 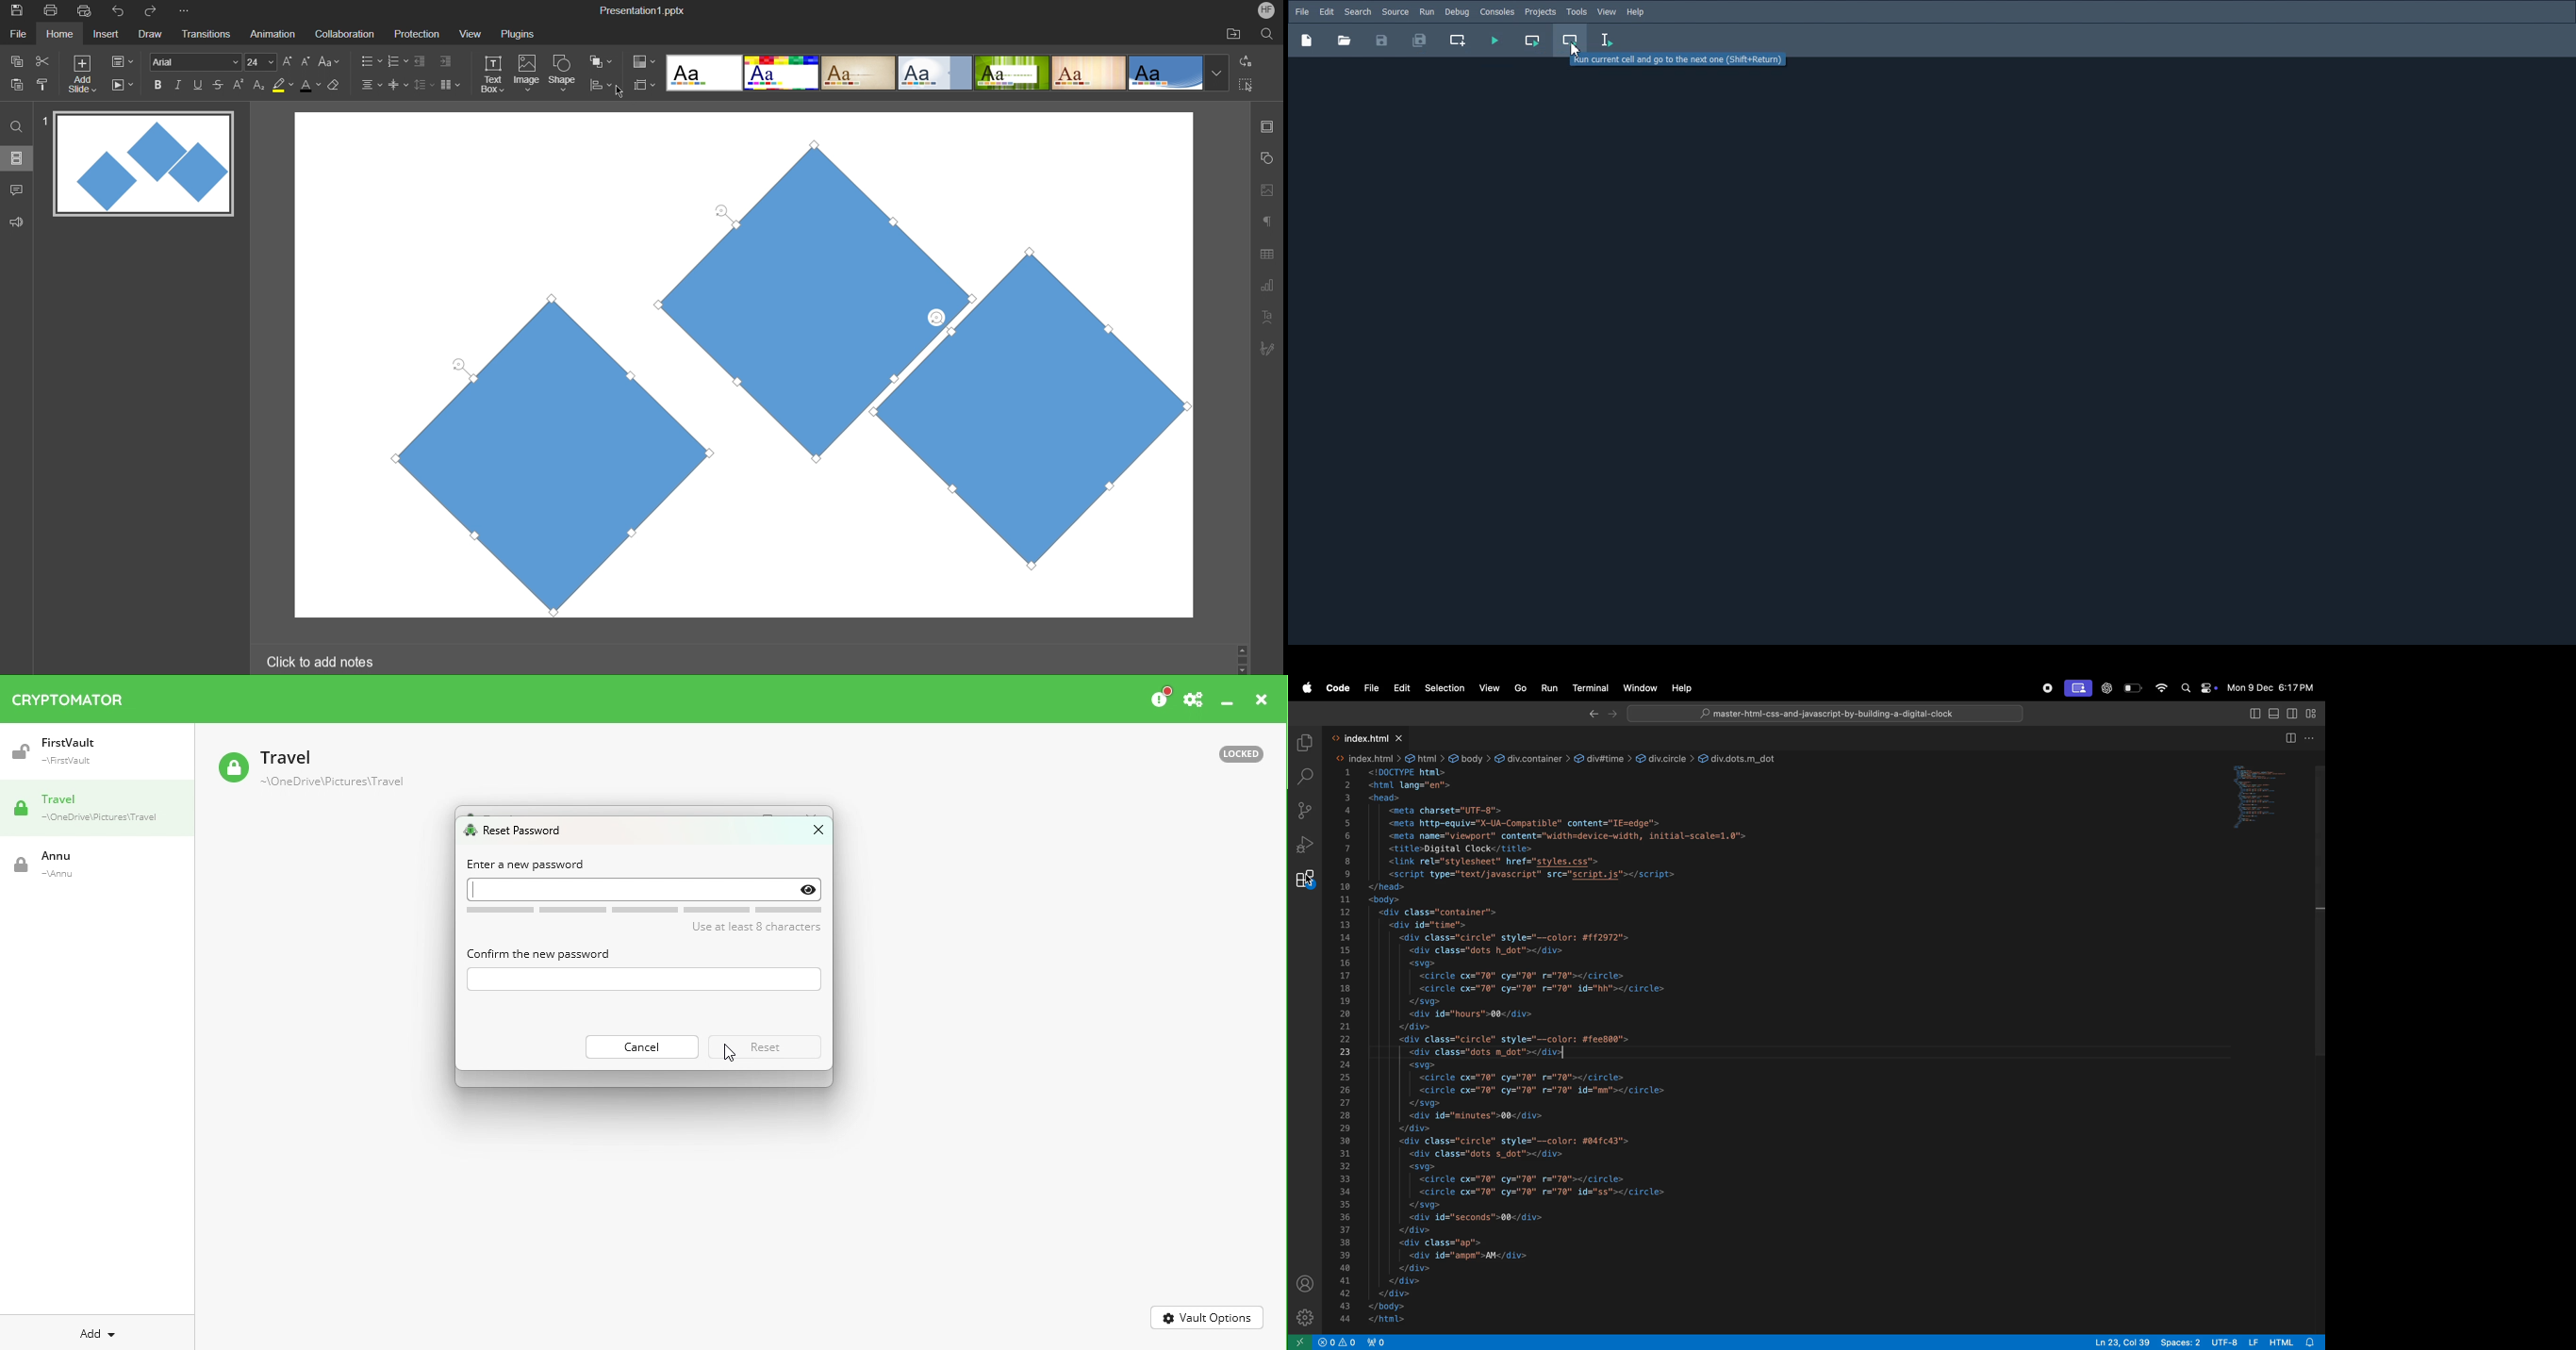 What do you see at coordinates (1302, 11) in the screenshot?
I see `File` at bounding box center [1302, 11].